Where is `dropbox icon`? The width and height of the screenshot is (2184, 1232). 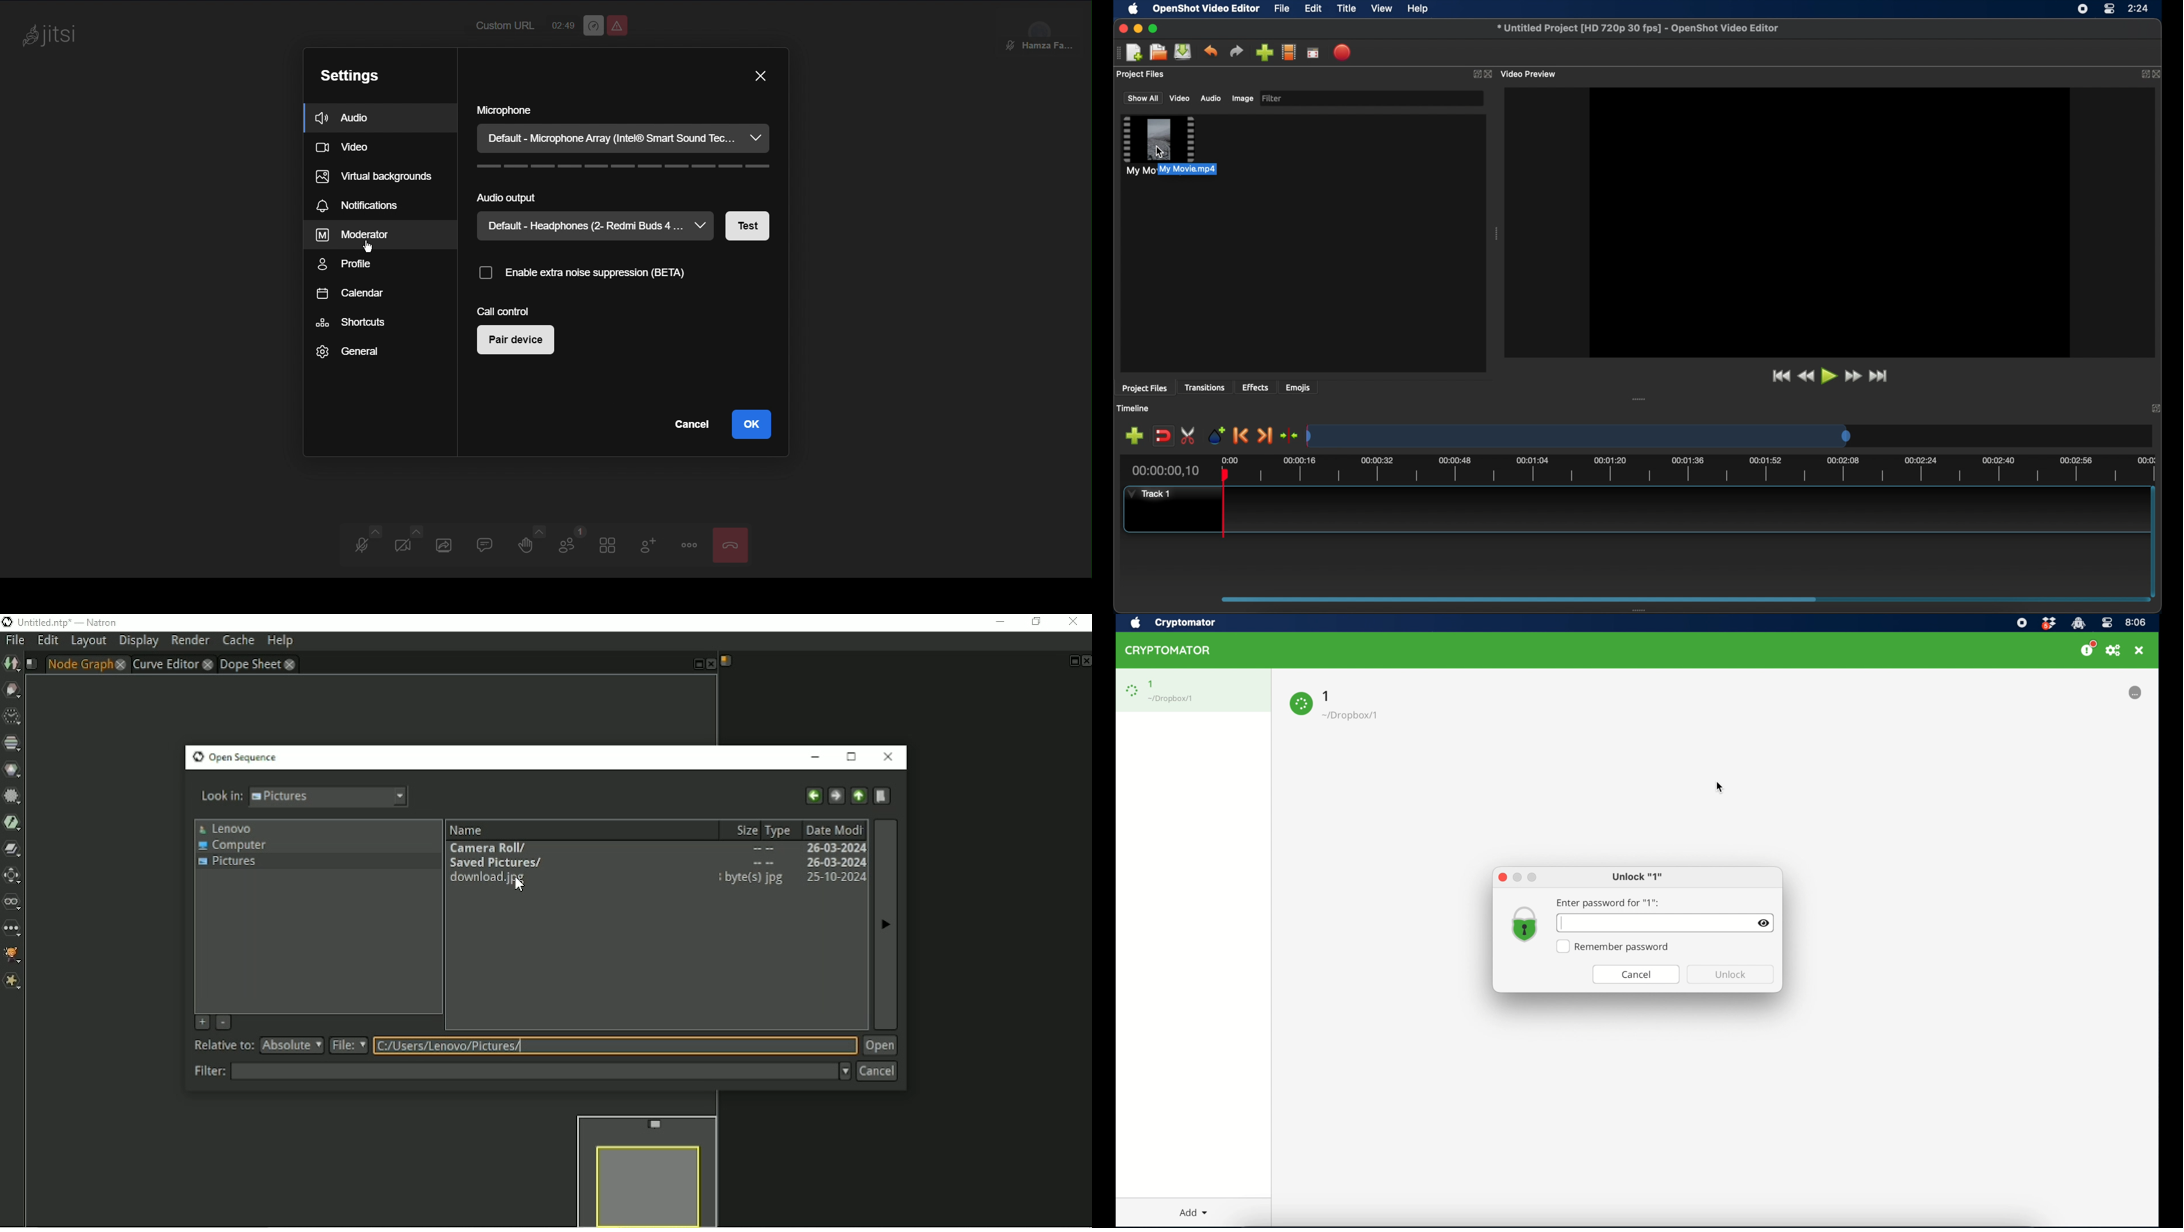 dropbox icon is located at coordinates (2049, 624).